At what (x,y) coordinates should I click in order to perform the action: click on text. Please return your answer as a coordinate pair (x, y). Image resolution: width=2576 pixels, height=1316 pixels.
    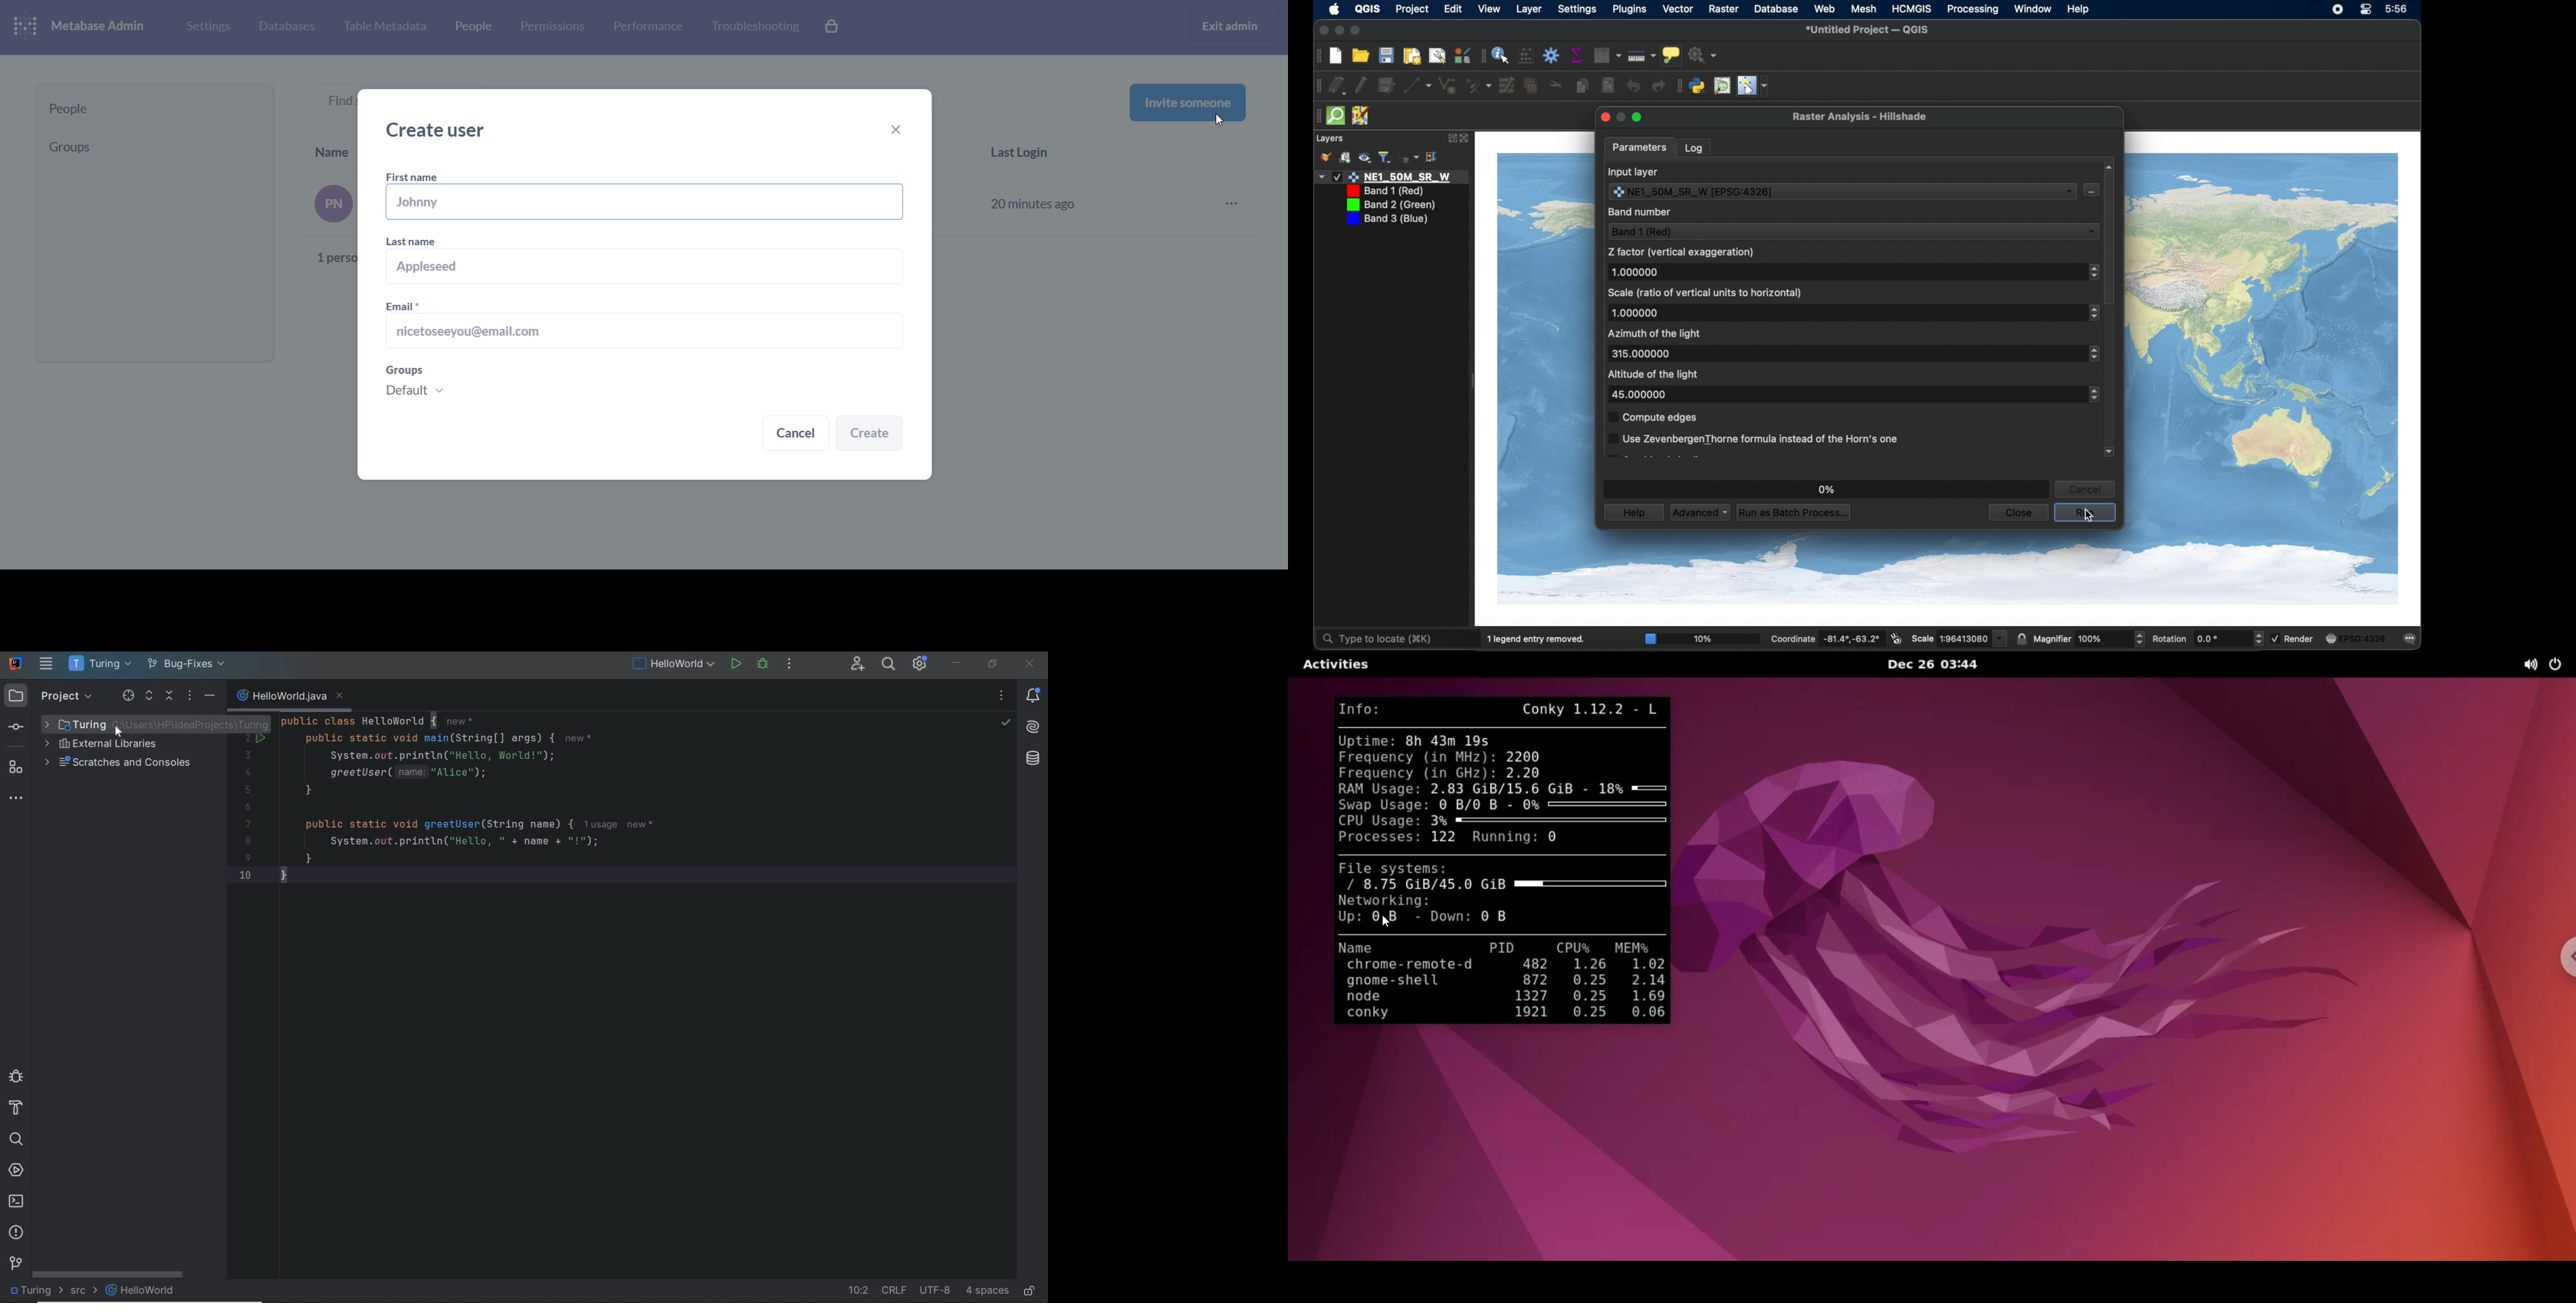
    Looking at the image, I should click on (329, 225).